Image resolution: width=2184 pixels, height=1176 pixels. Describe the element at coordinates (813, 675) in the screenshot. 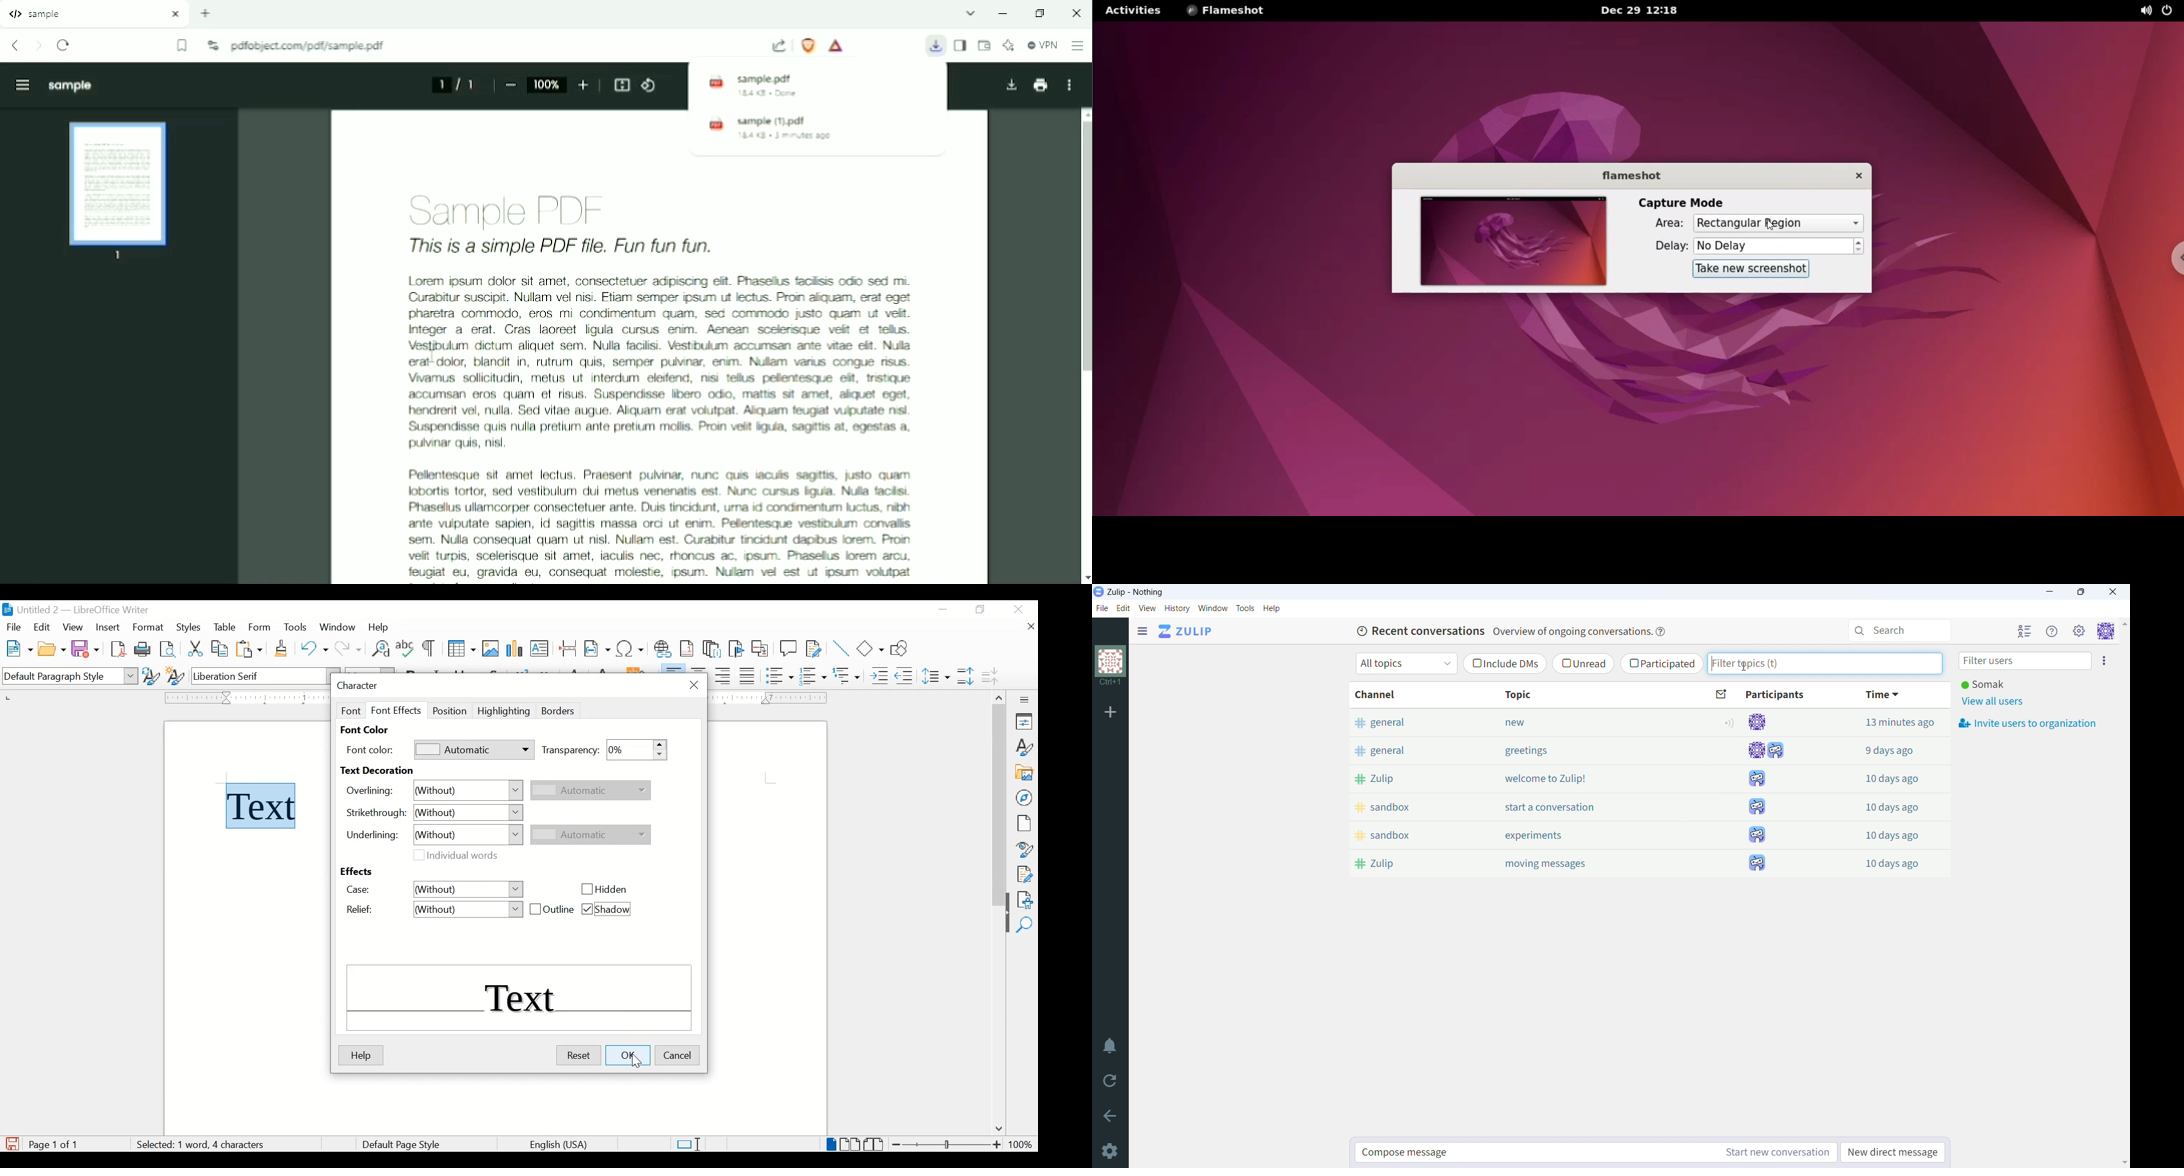

I see `toggle ordered list` at that location.